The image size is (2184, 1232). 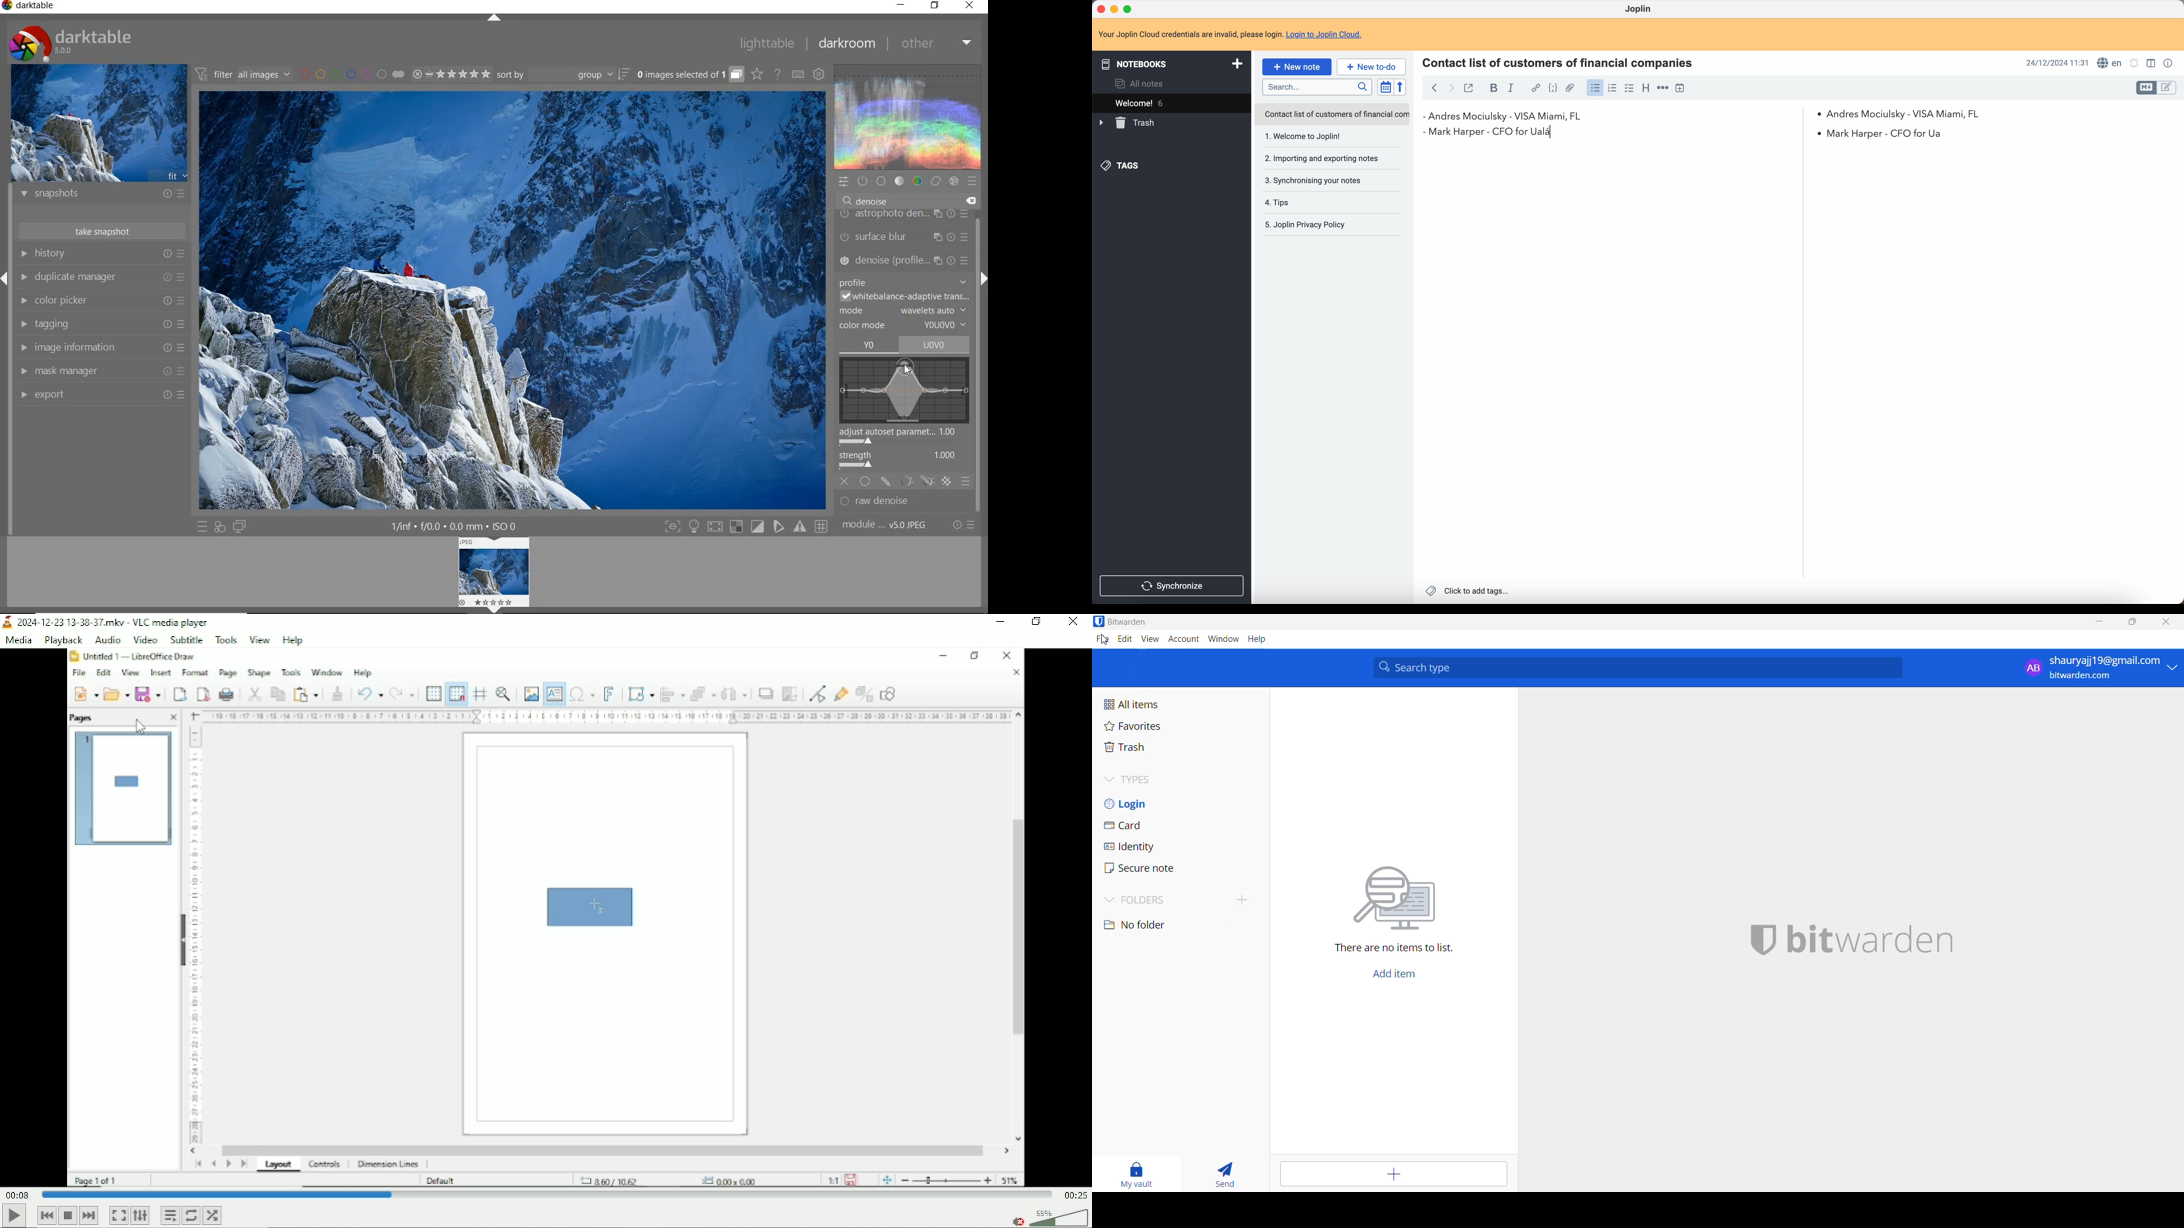 I want to click on window, so click(x=1221, y=641).